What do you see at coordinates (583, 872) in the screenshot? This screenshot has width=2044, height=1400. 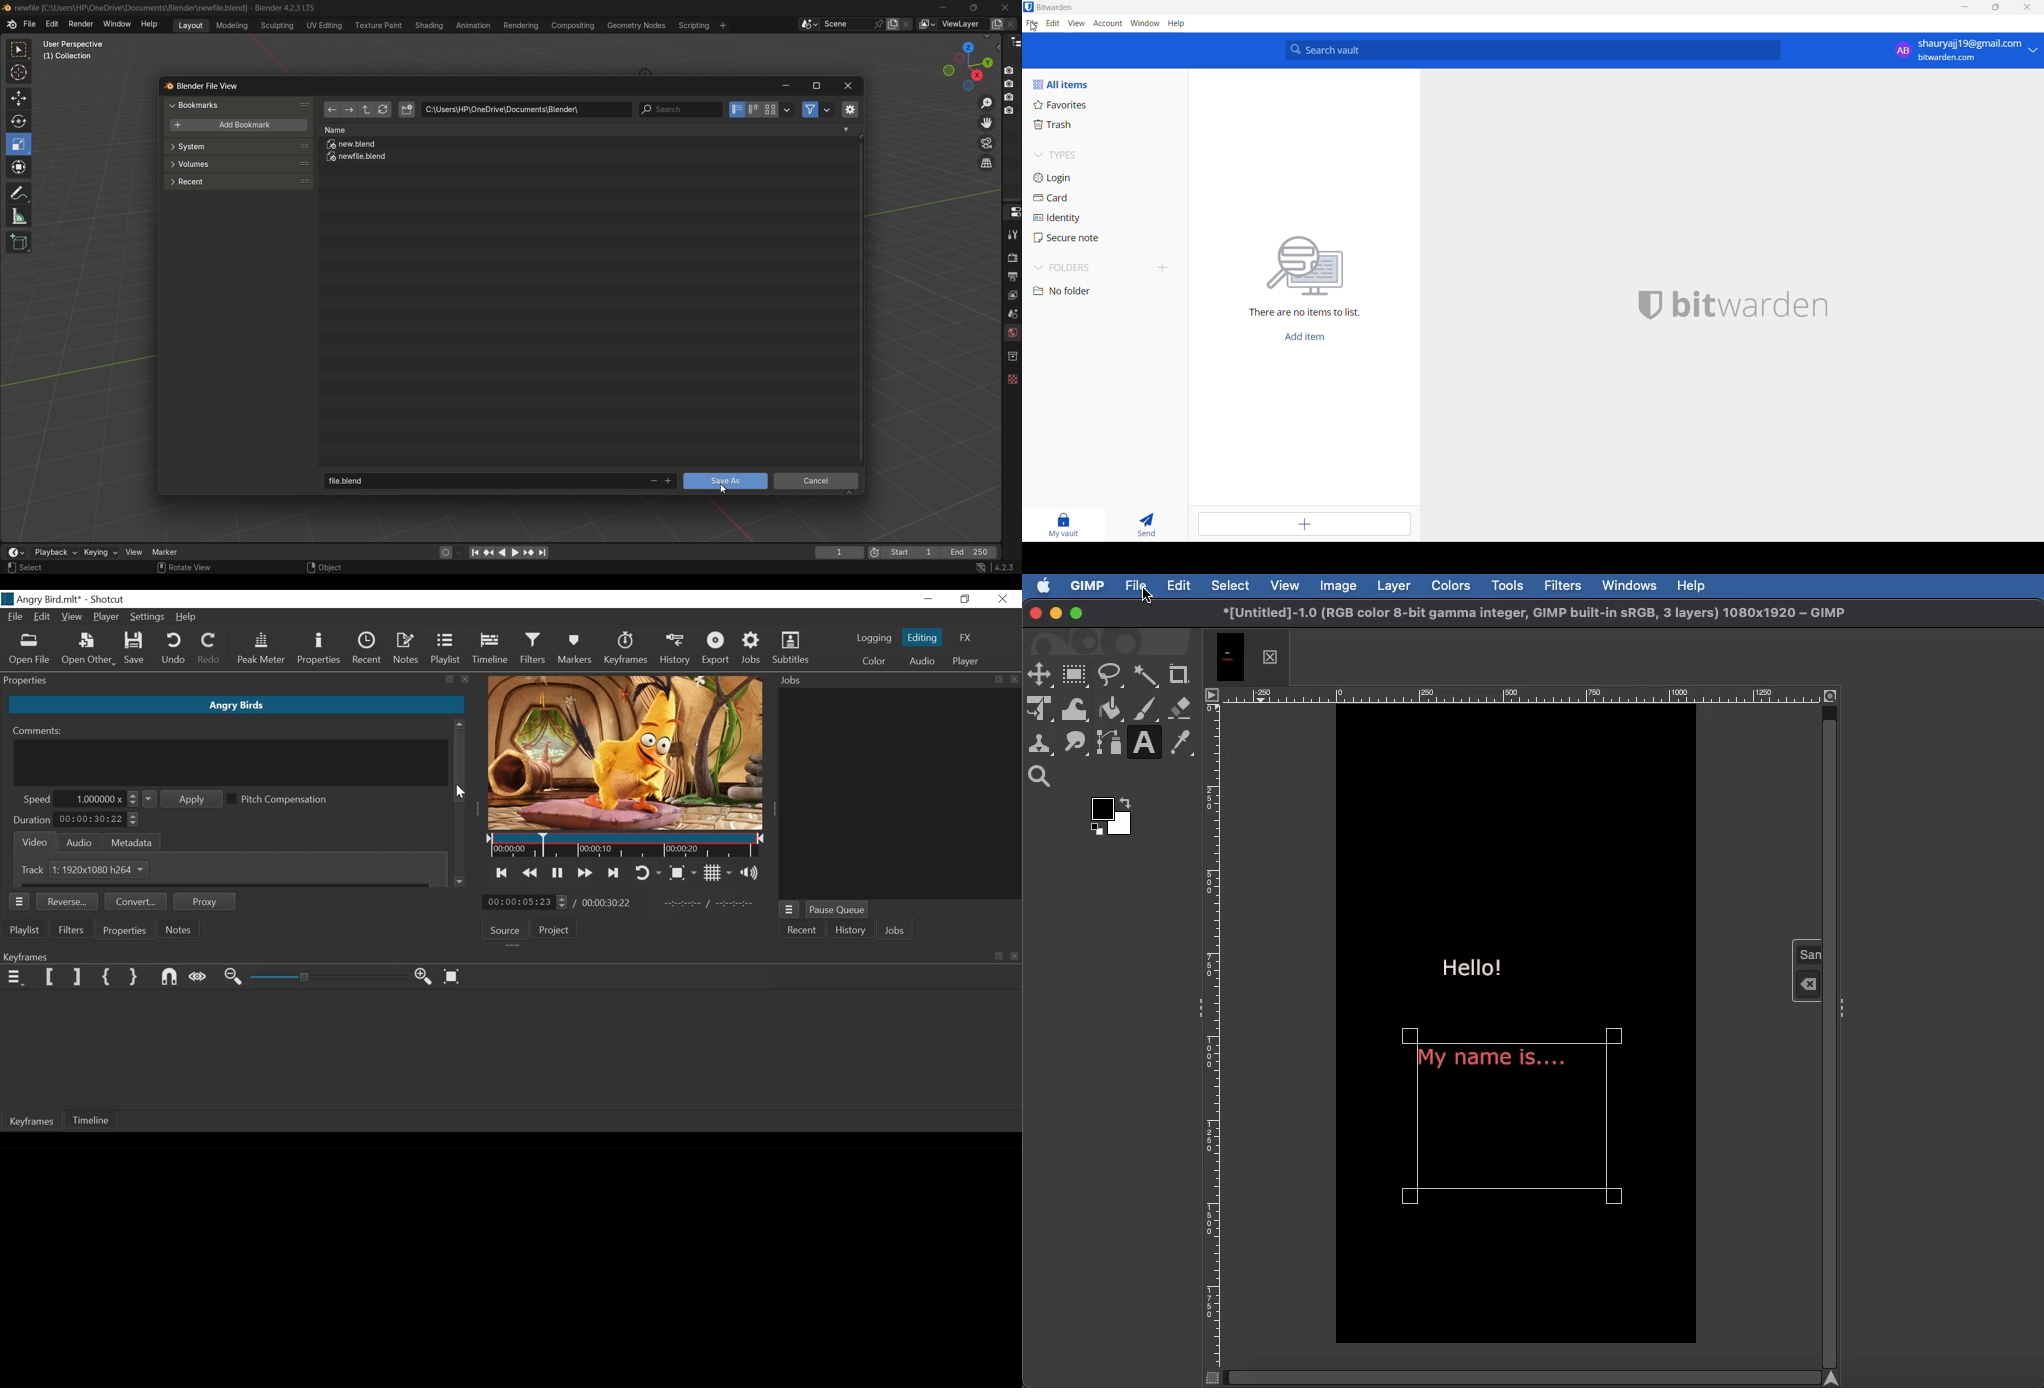 I see `Play forward quickly` at bounding box center [583, 872].